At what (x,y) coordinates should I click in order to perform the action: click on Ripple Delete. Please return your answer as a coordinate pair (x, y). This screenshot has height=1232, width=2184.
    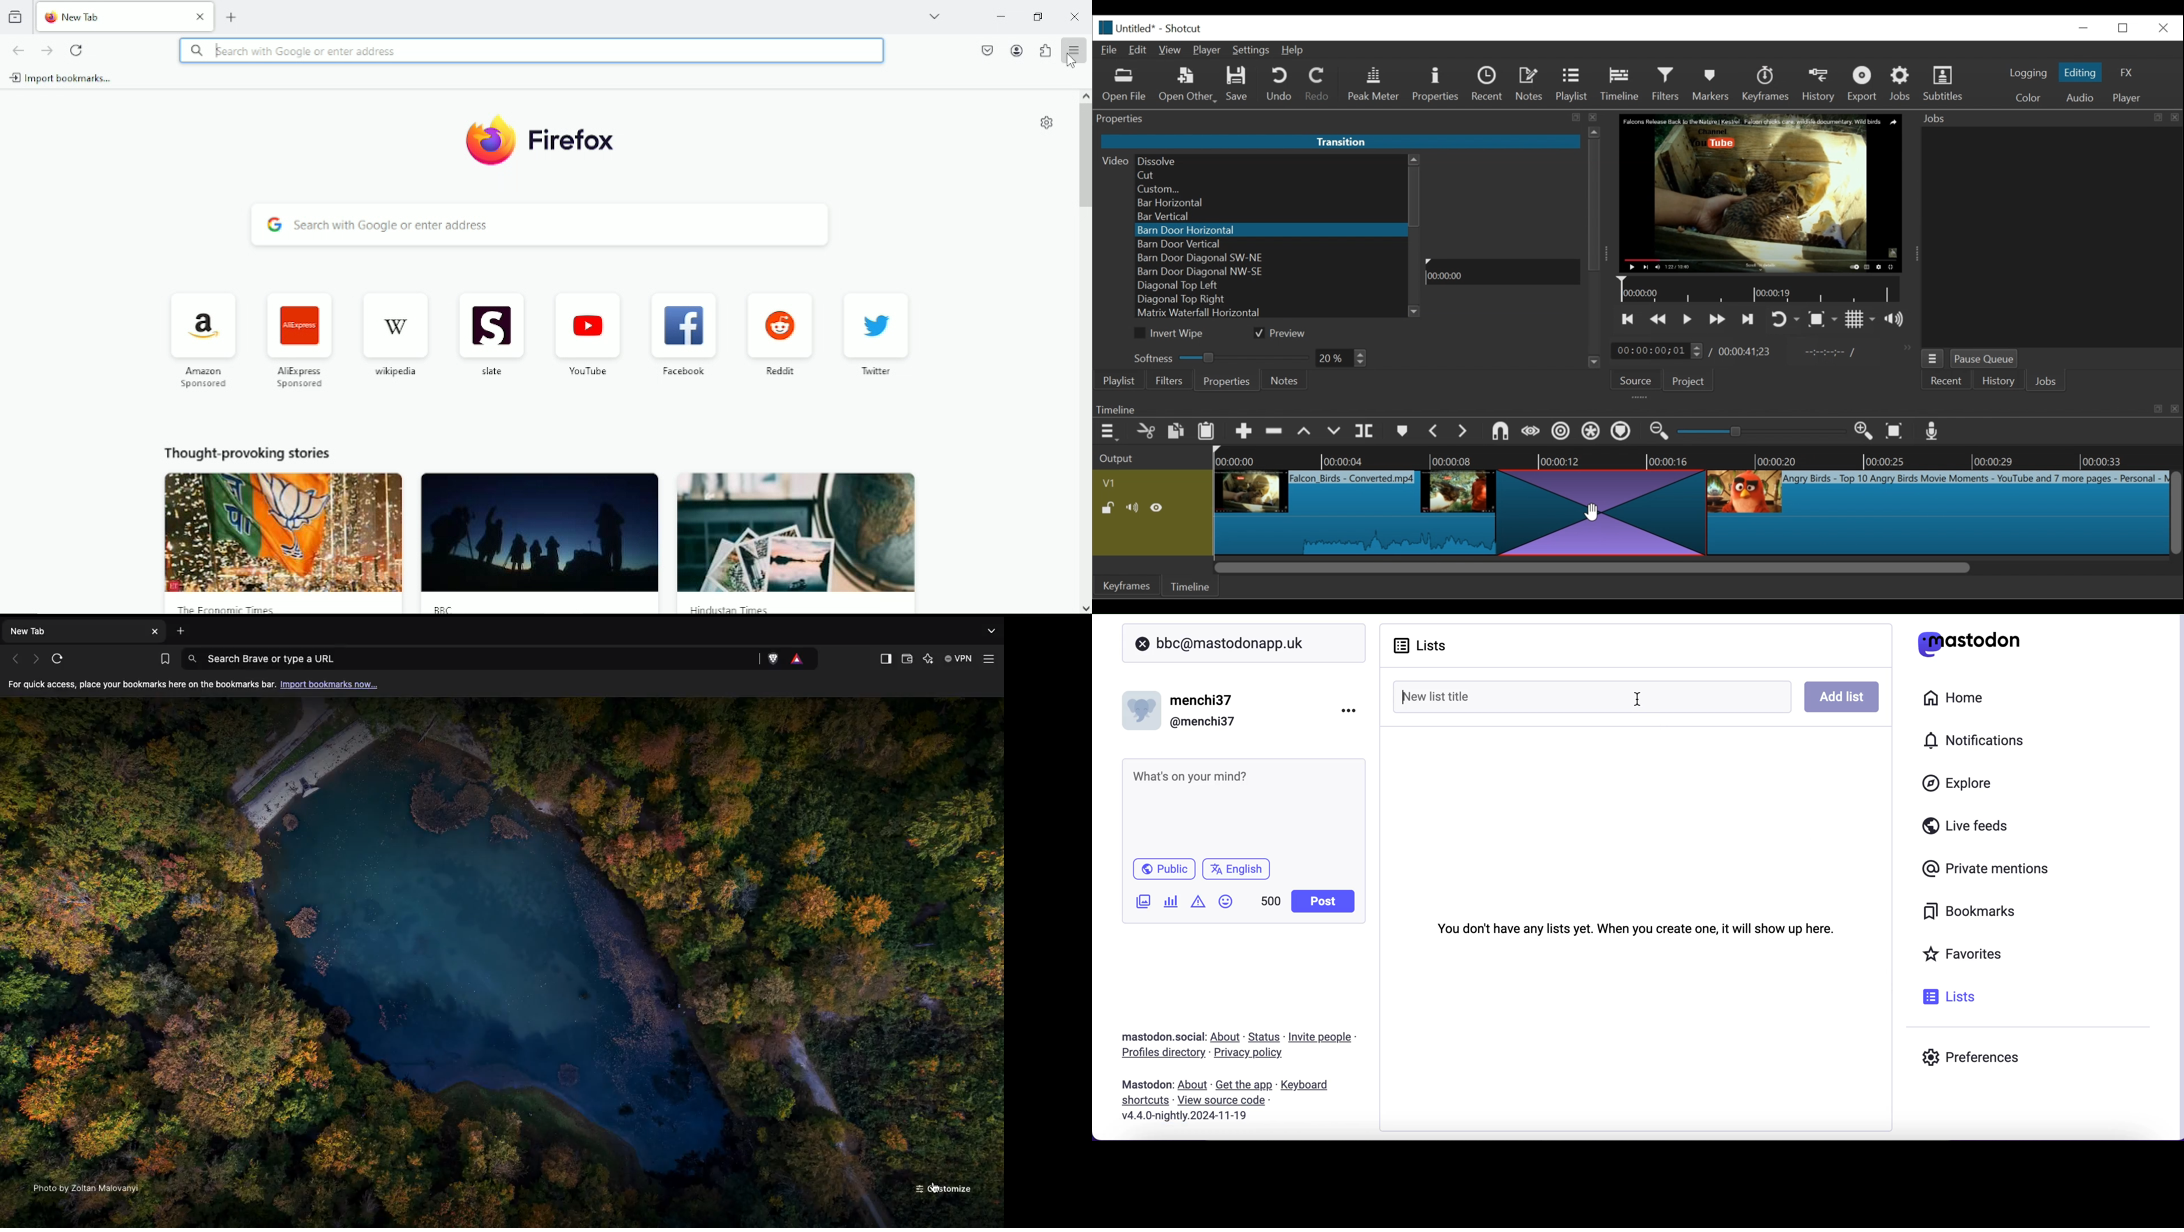
    Looking at the image, I should click on (1274, 432).